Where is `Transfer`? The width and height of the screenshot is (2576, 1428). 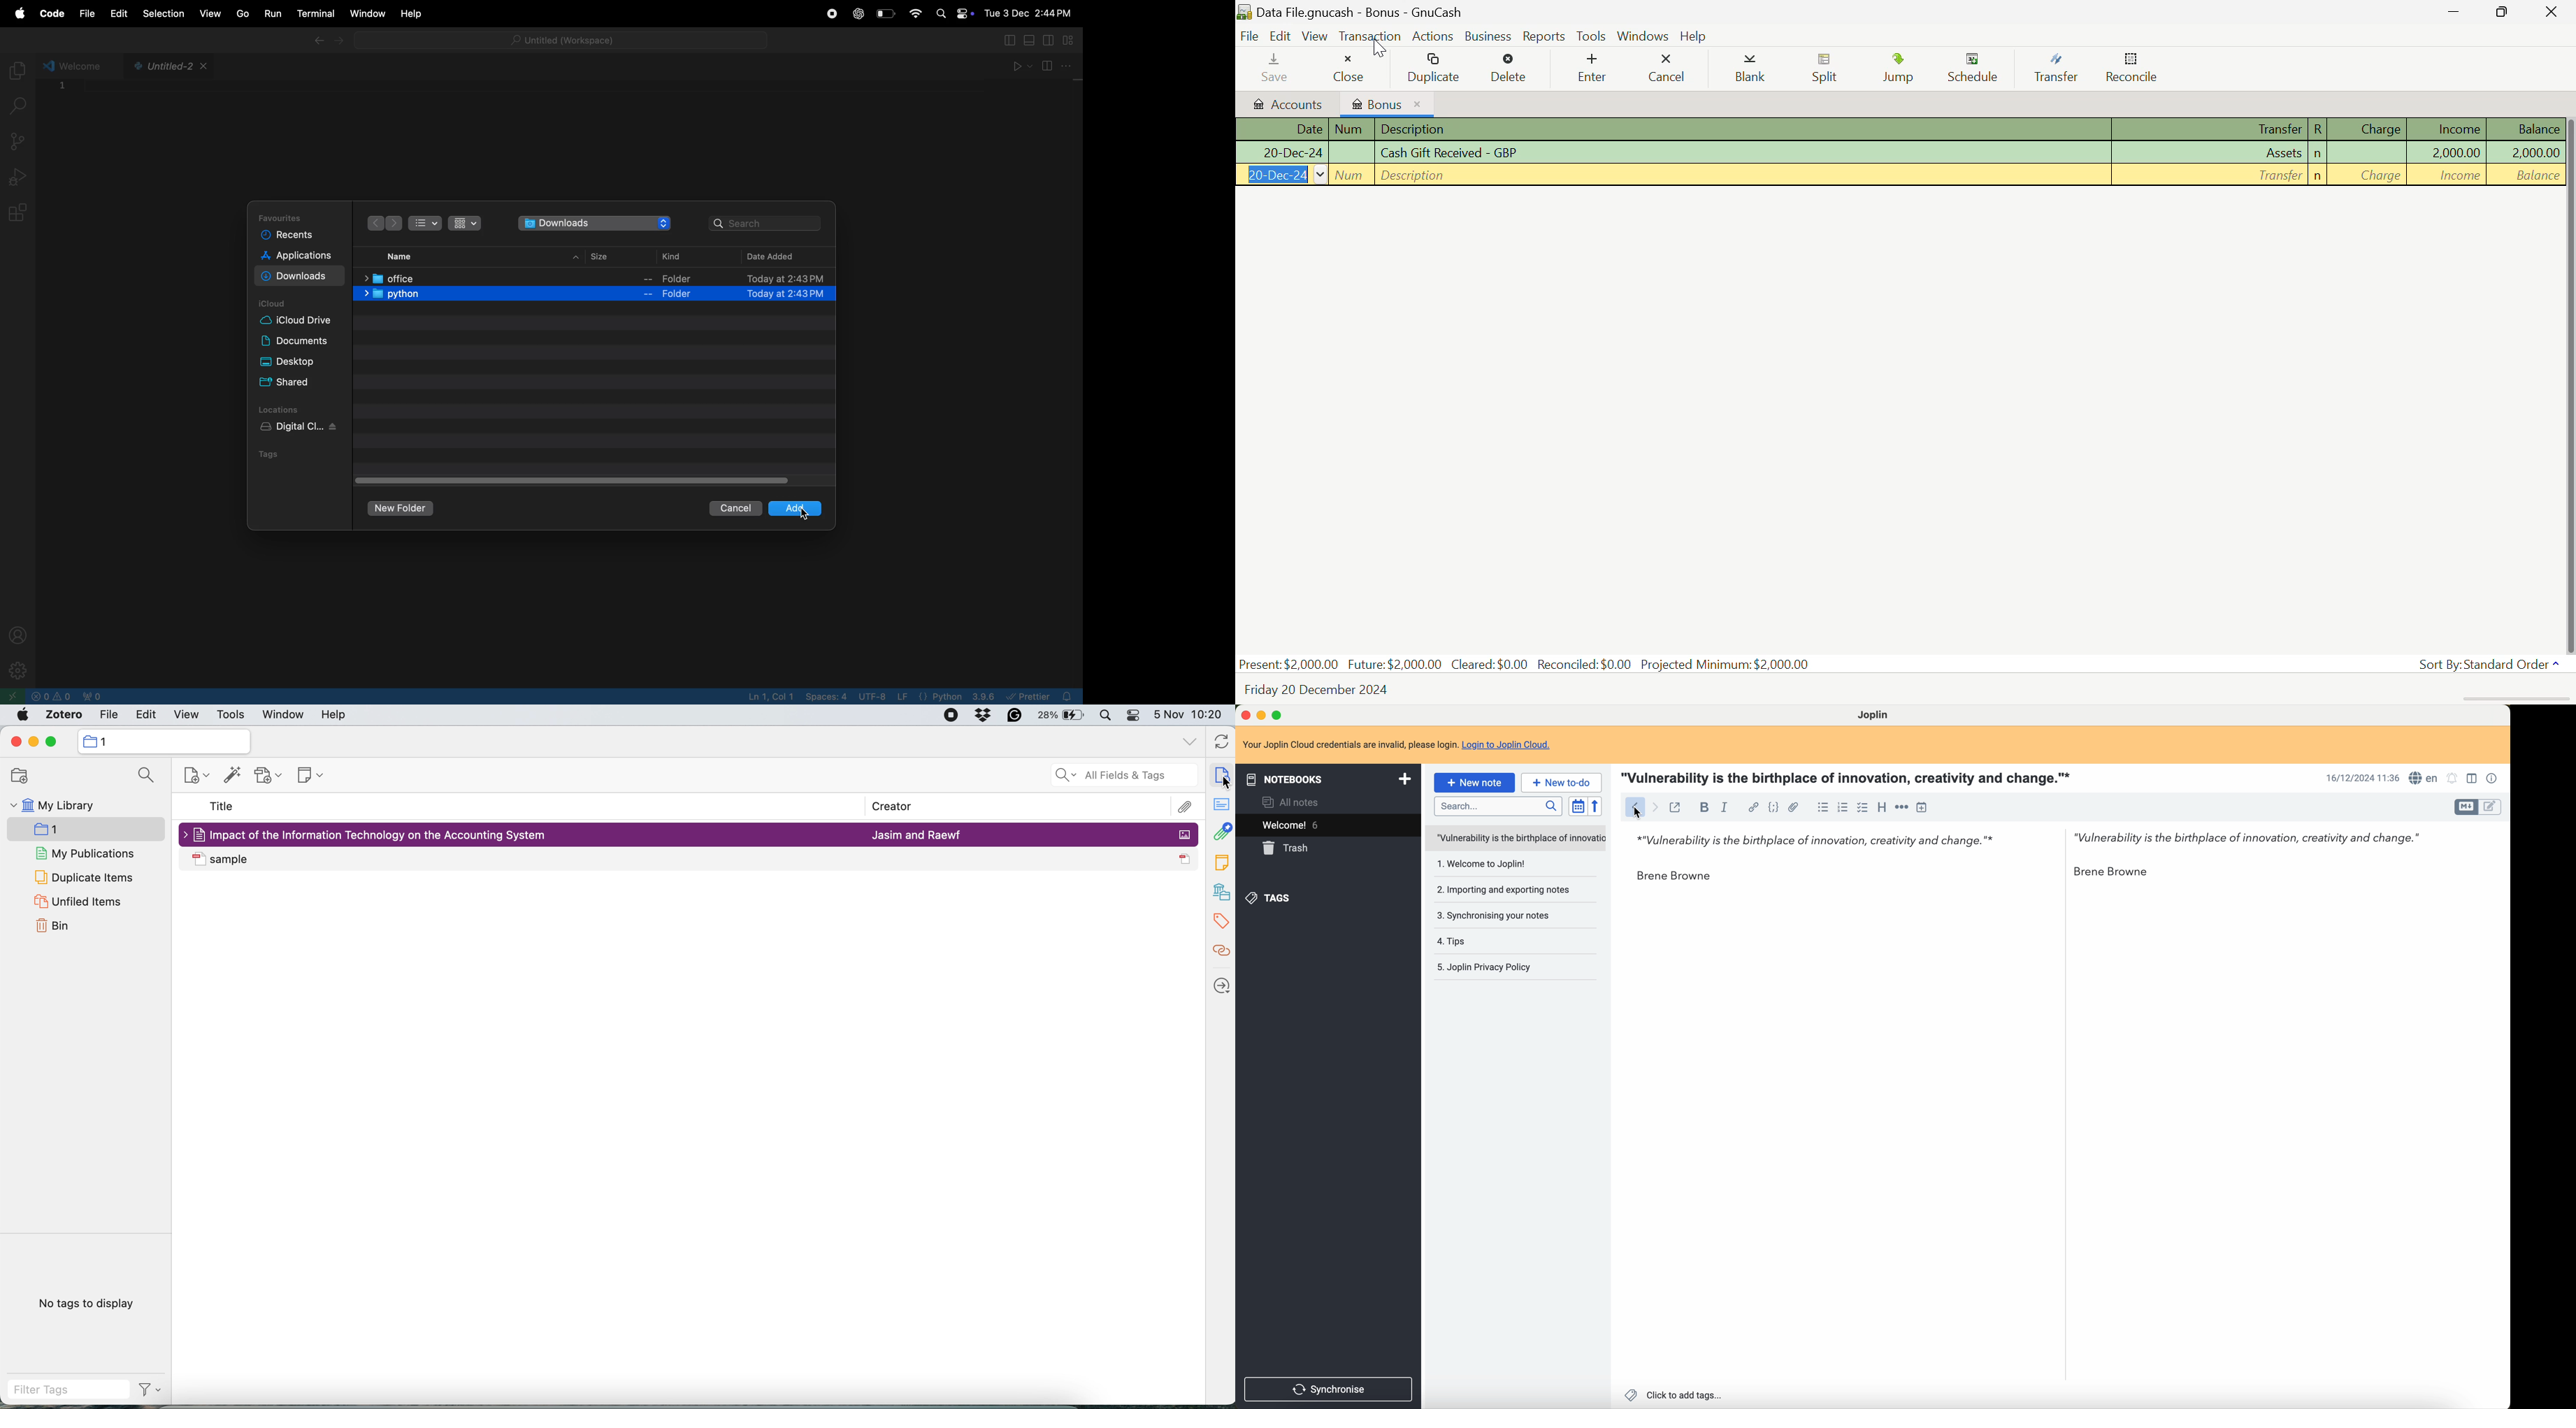
Transfer is located at coordinates (2212, 130).